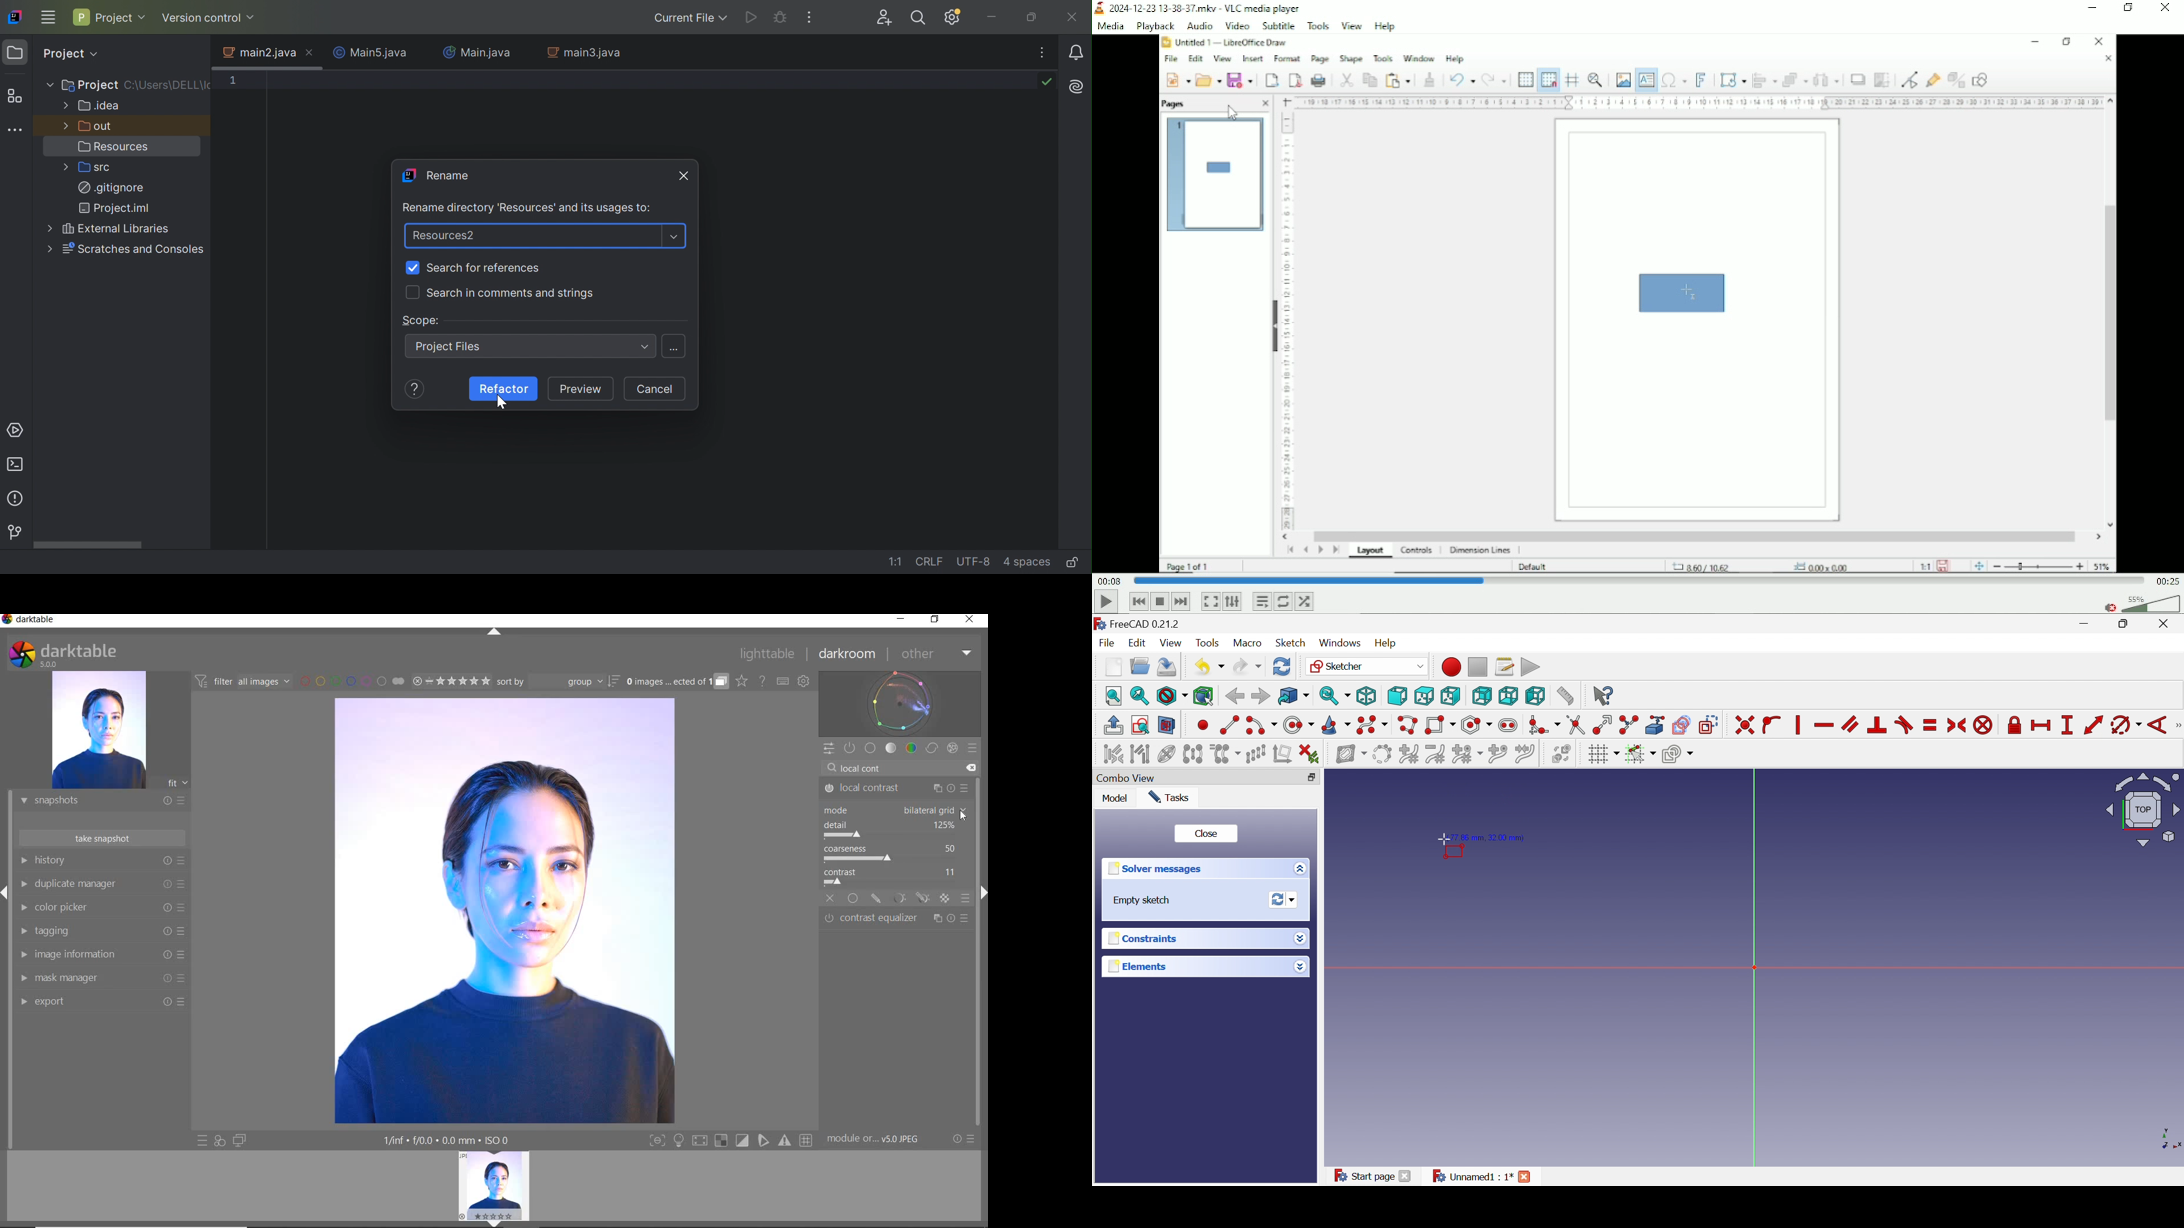 The width and height of the screenshot is (2184, 1232). What do you see at coordinates (850, 749) in the screenshot?
I see `SHOW ONLY ACTIVE MODULES` at bounding box center [850, 749].